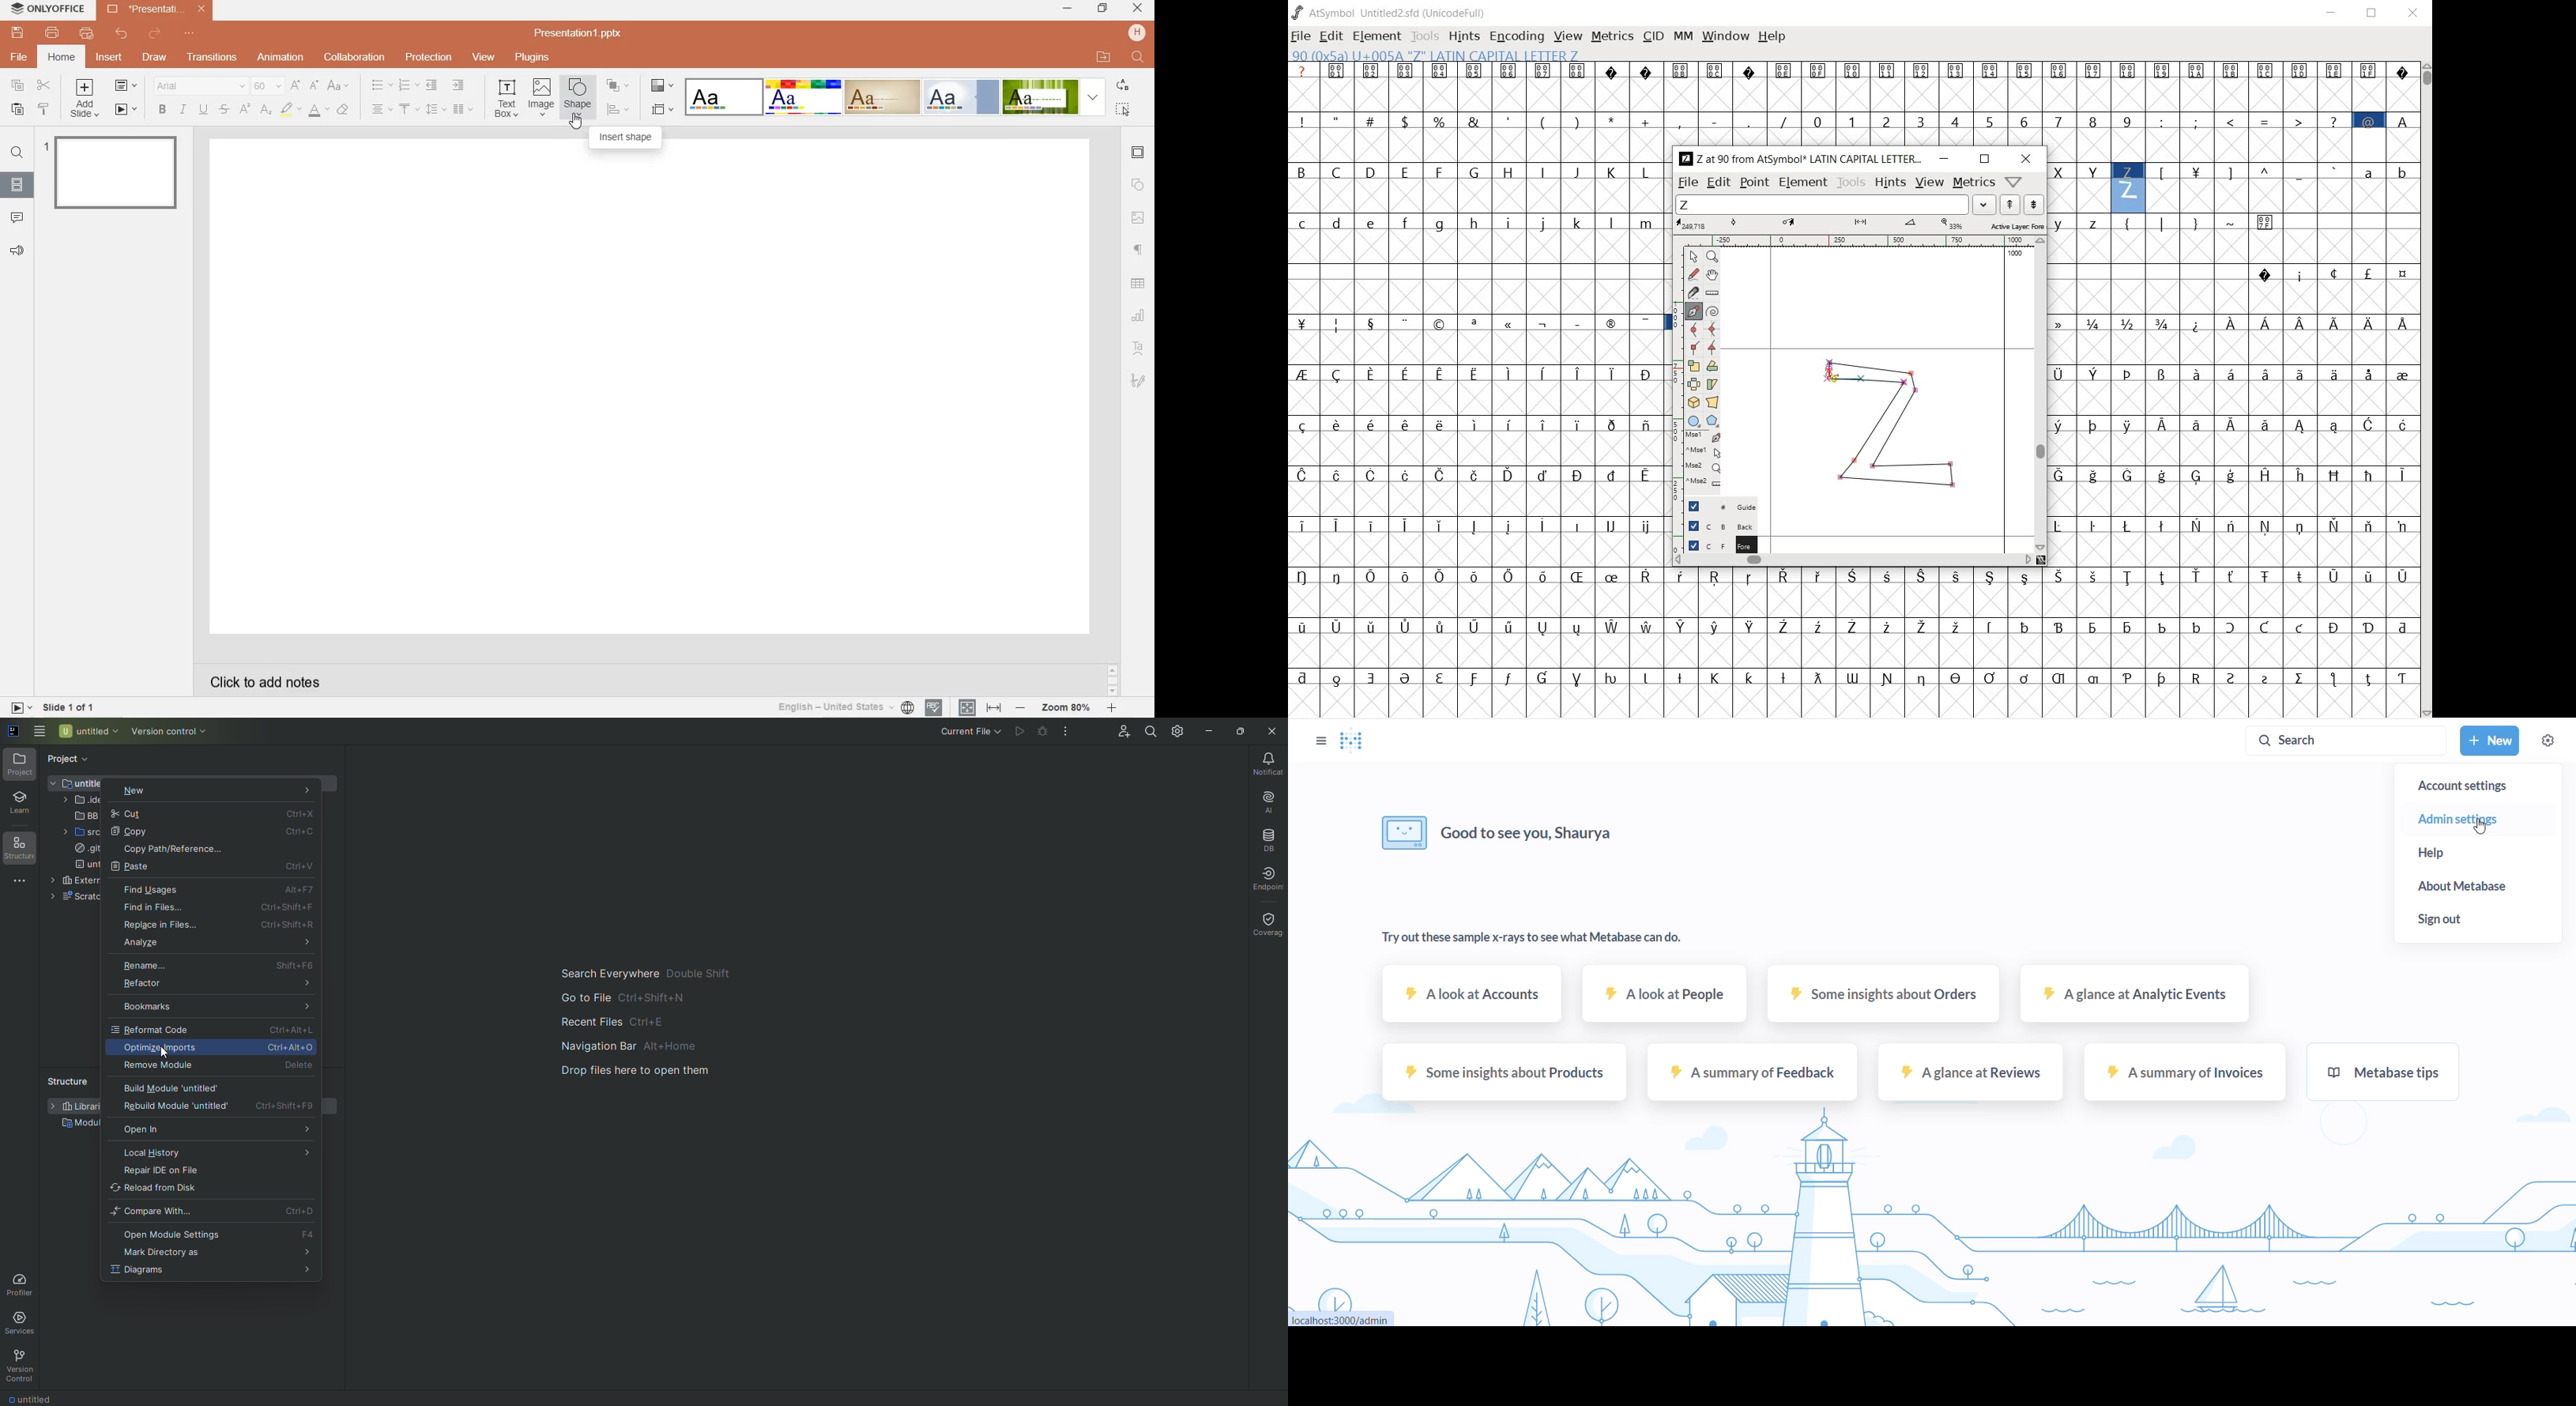  Describe the element at coordinates (220, 1253) in the screenshot. I see `Mark Directory as` at that location.